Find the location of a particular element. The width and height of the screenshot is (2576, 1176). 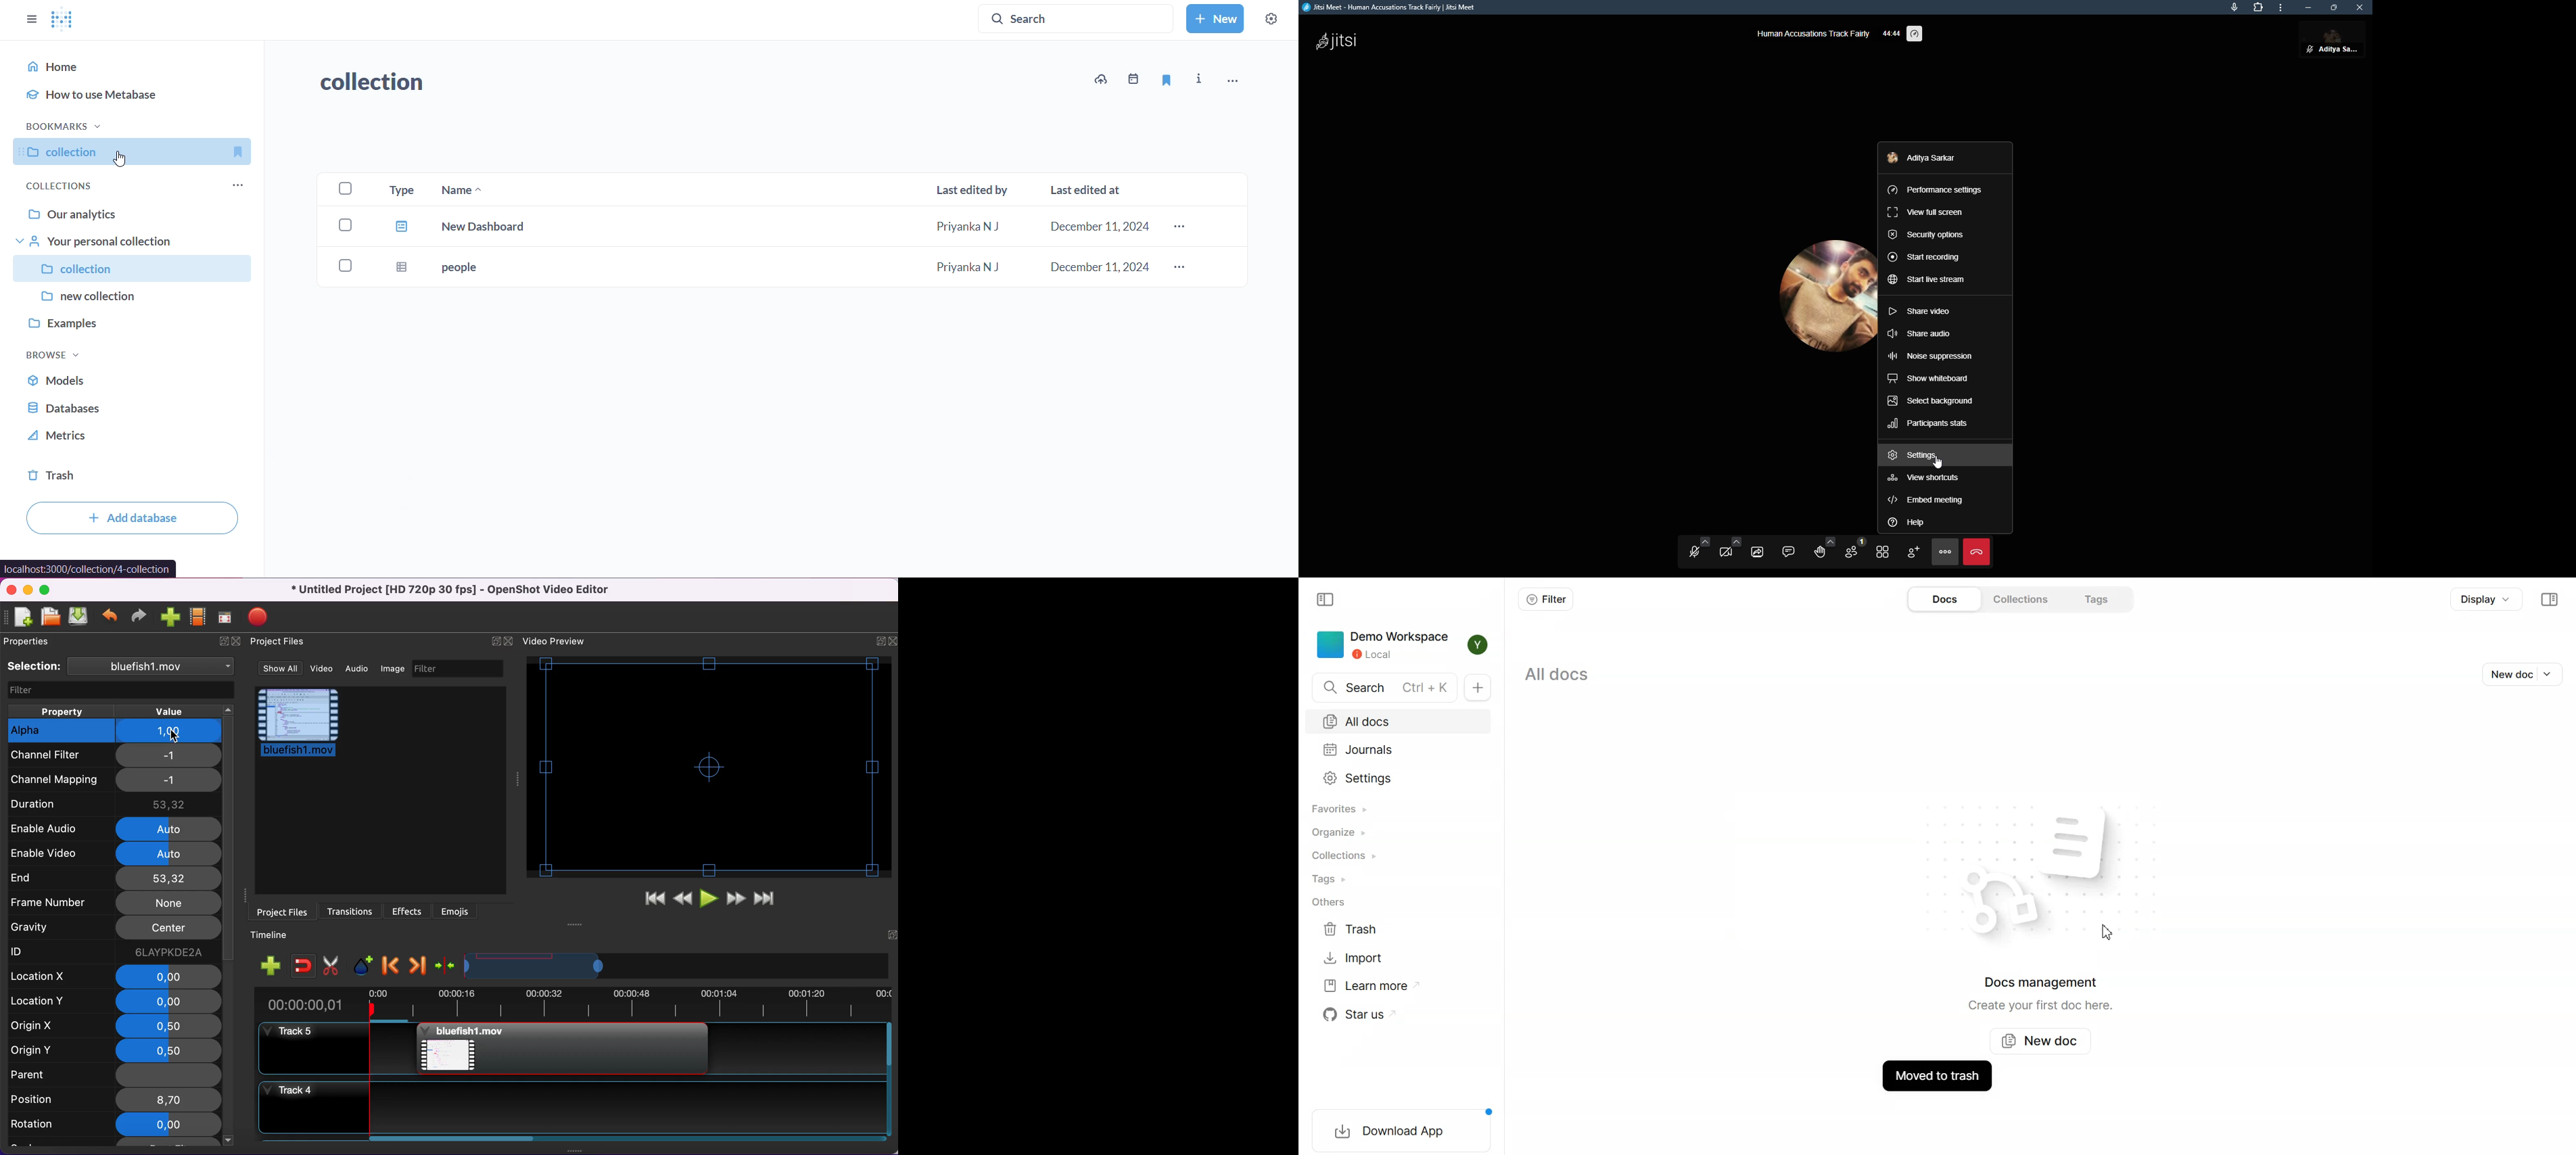

mic is located at coordinates (2234, 6).